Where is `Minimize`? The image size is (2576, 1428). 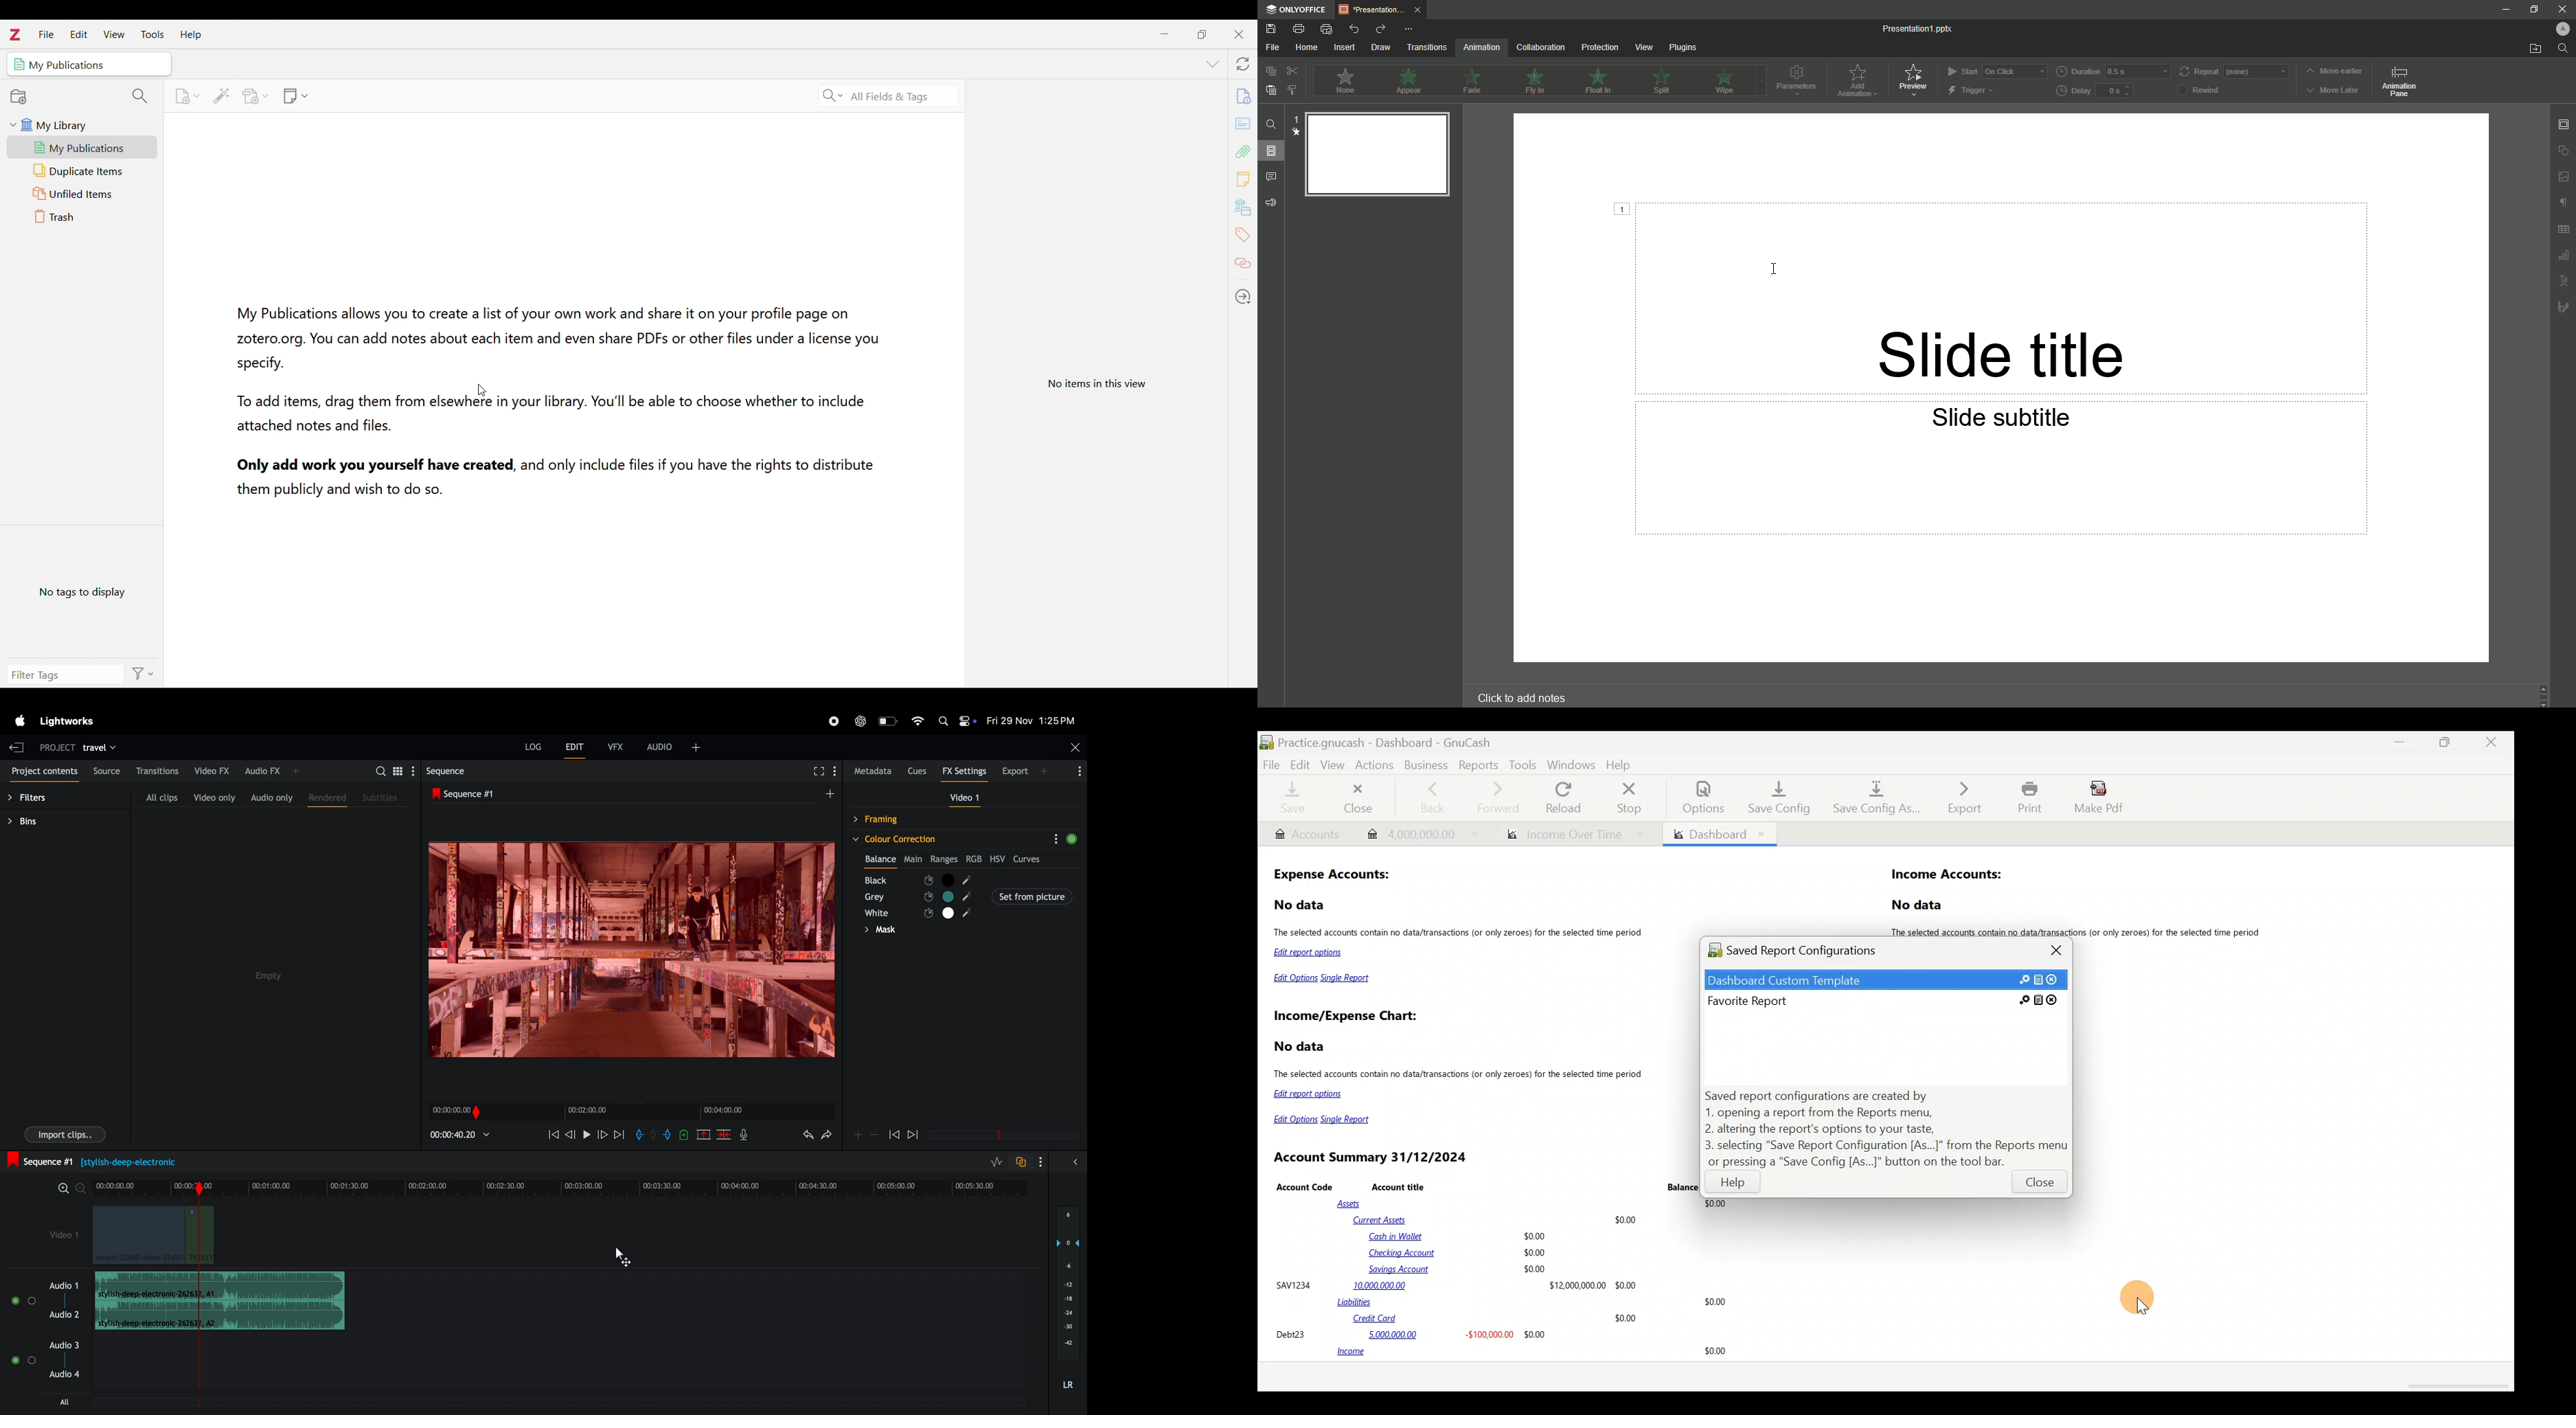
Minimize is located at coordinates (2532, 10).